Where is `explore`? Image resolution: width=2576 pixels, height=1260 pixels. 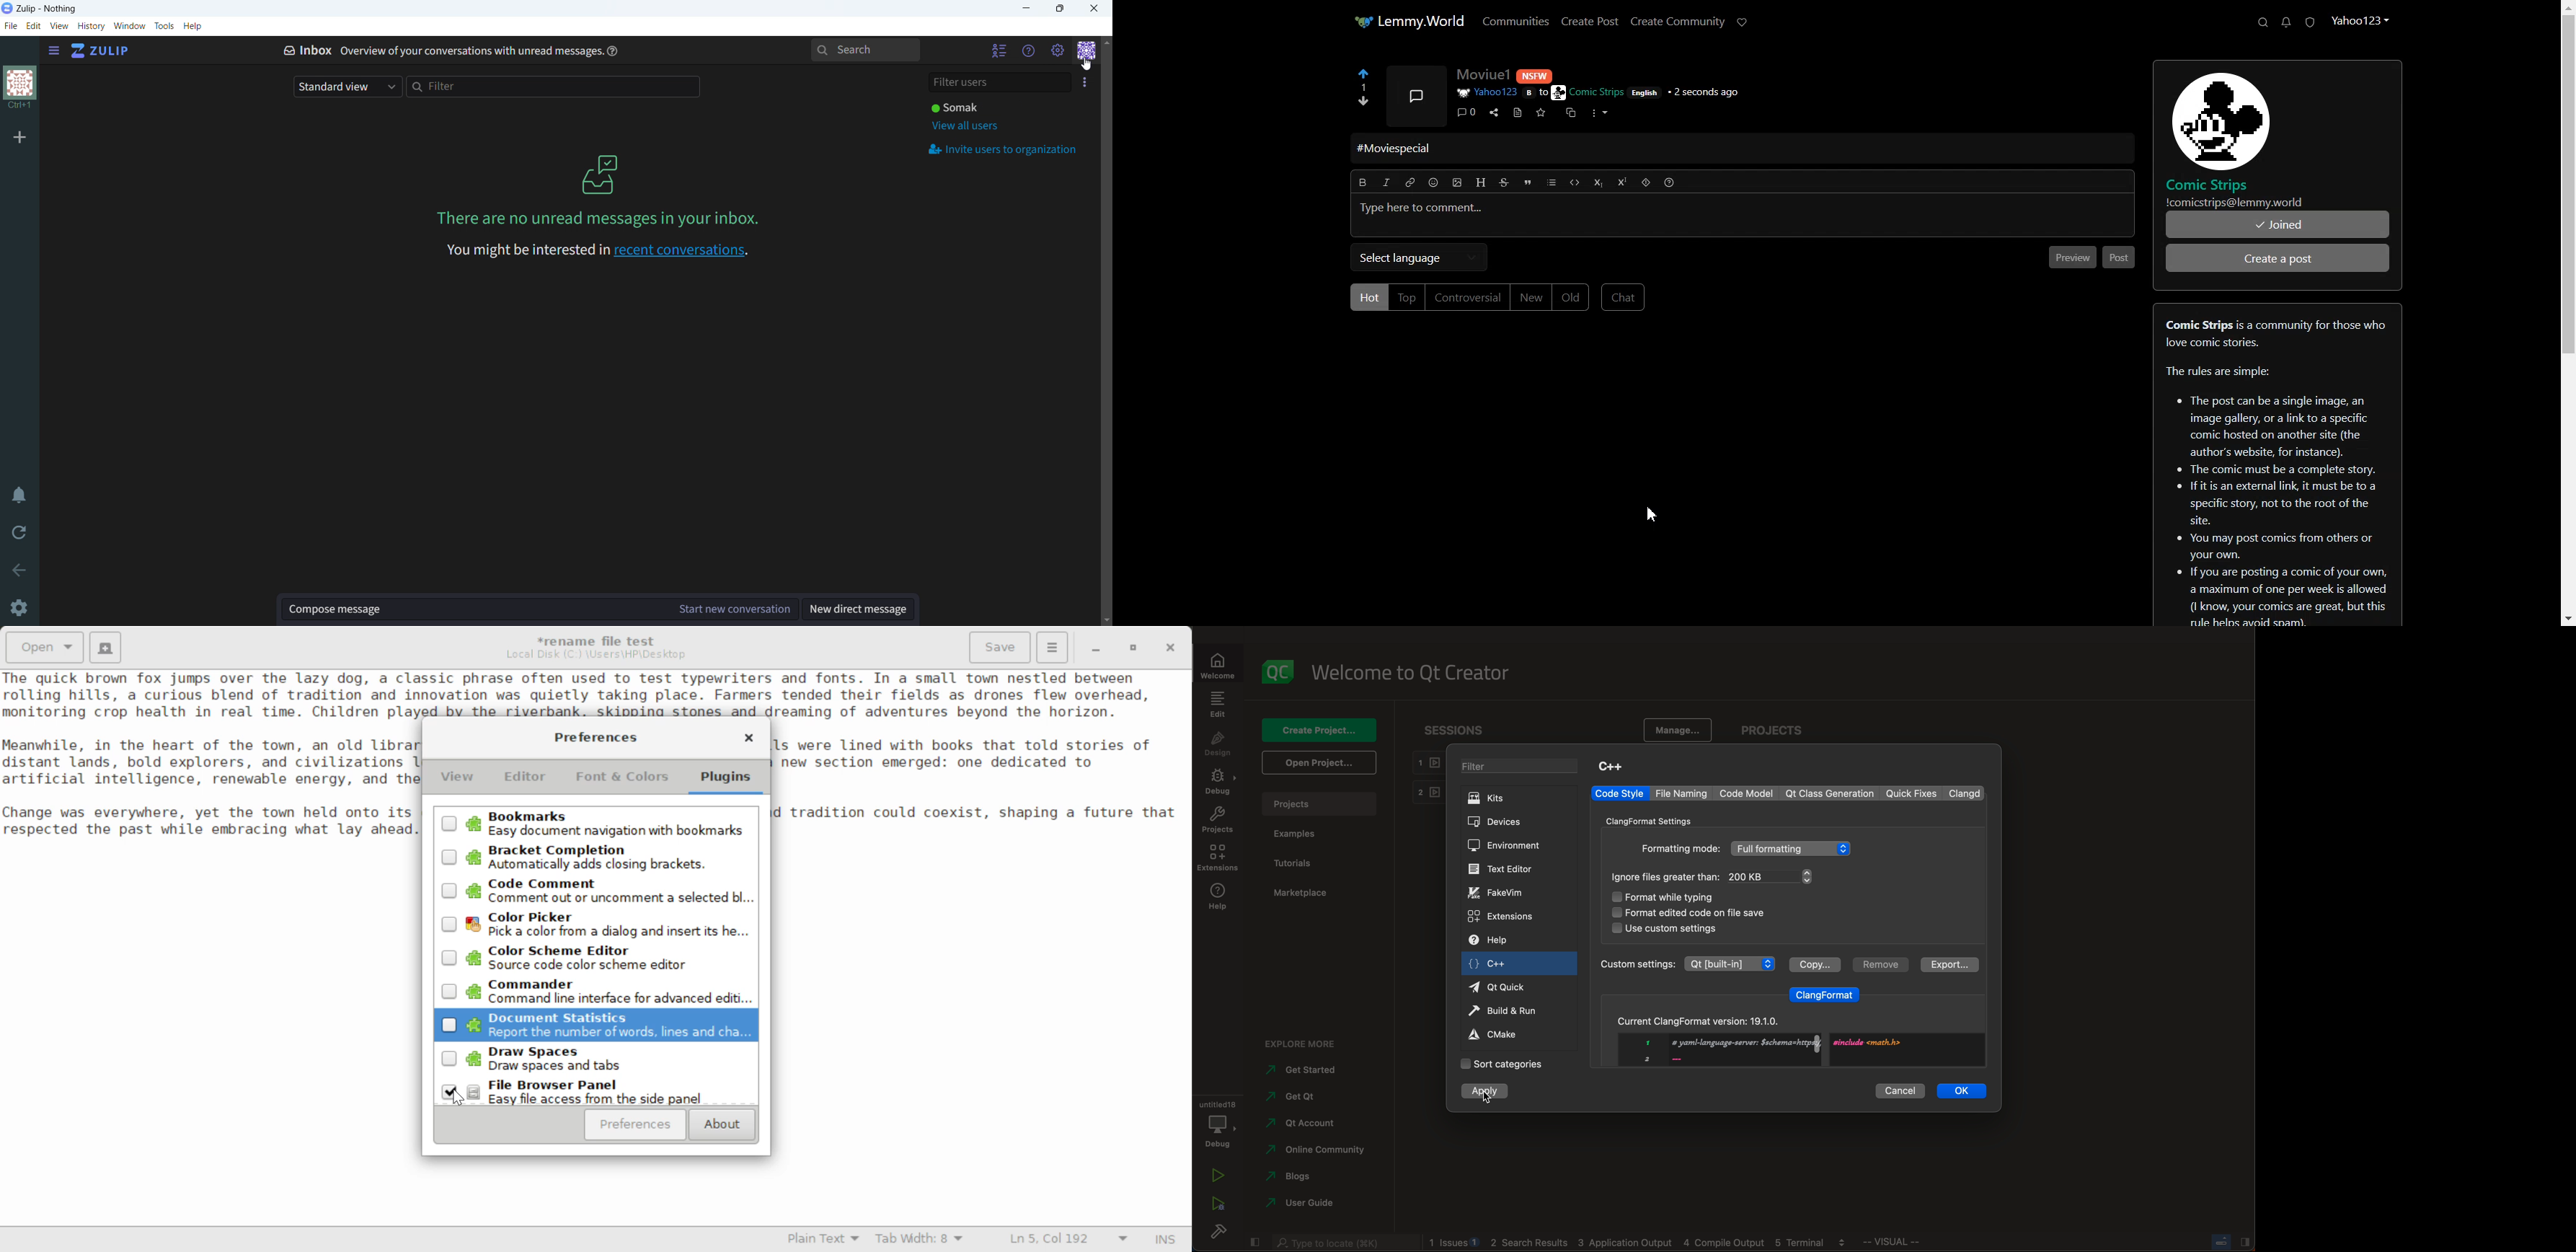 explore is located at coordinates (1307, 1042).